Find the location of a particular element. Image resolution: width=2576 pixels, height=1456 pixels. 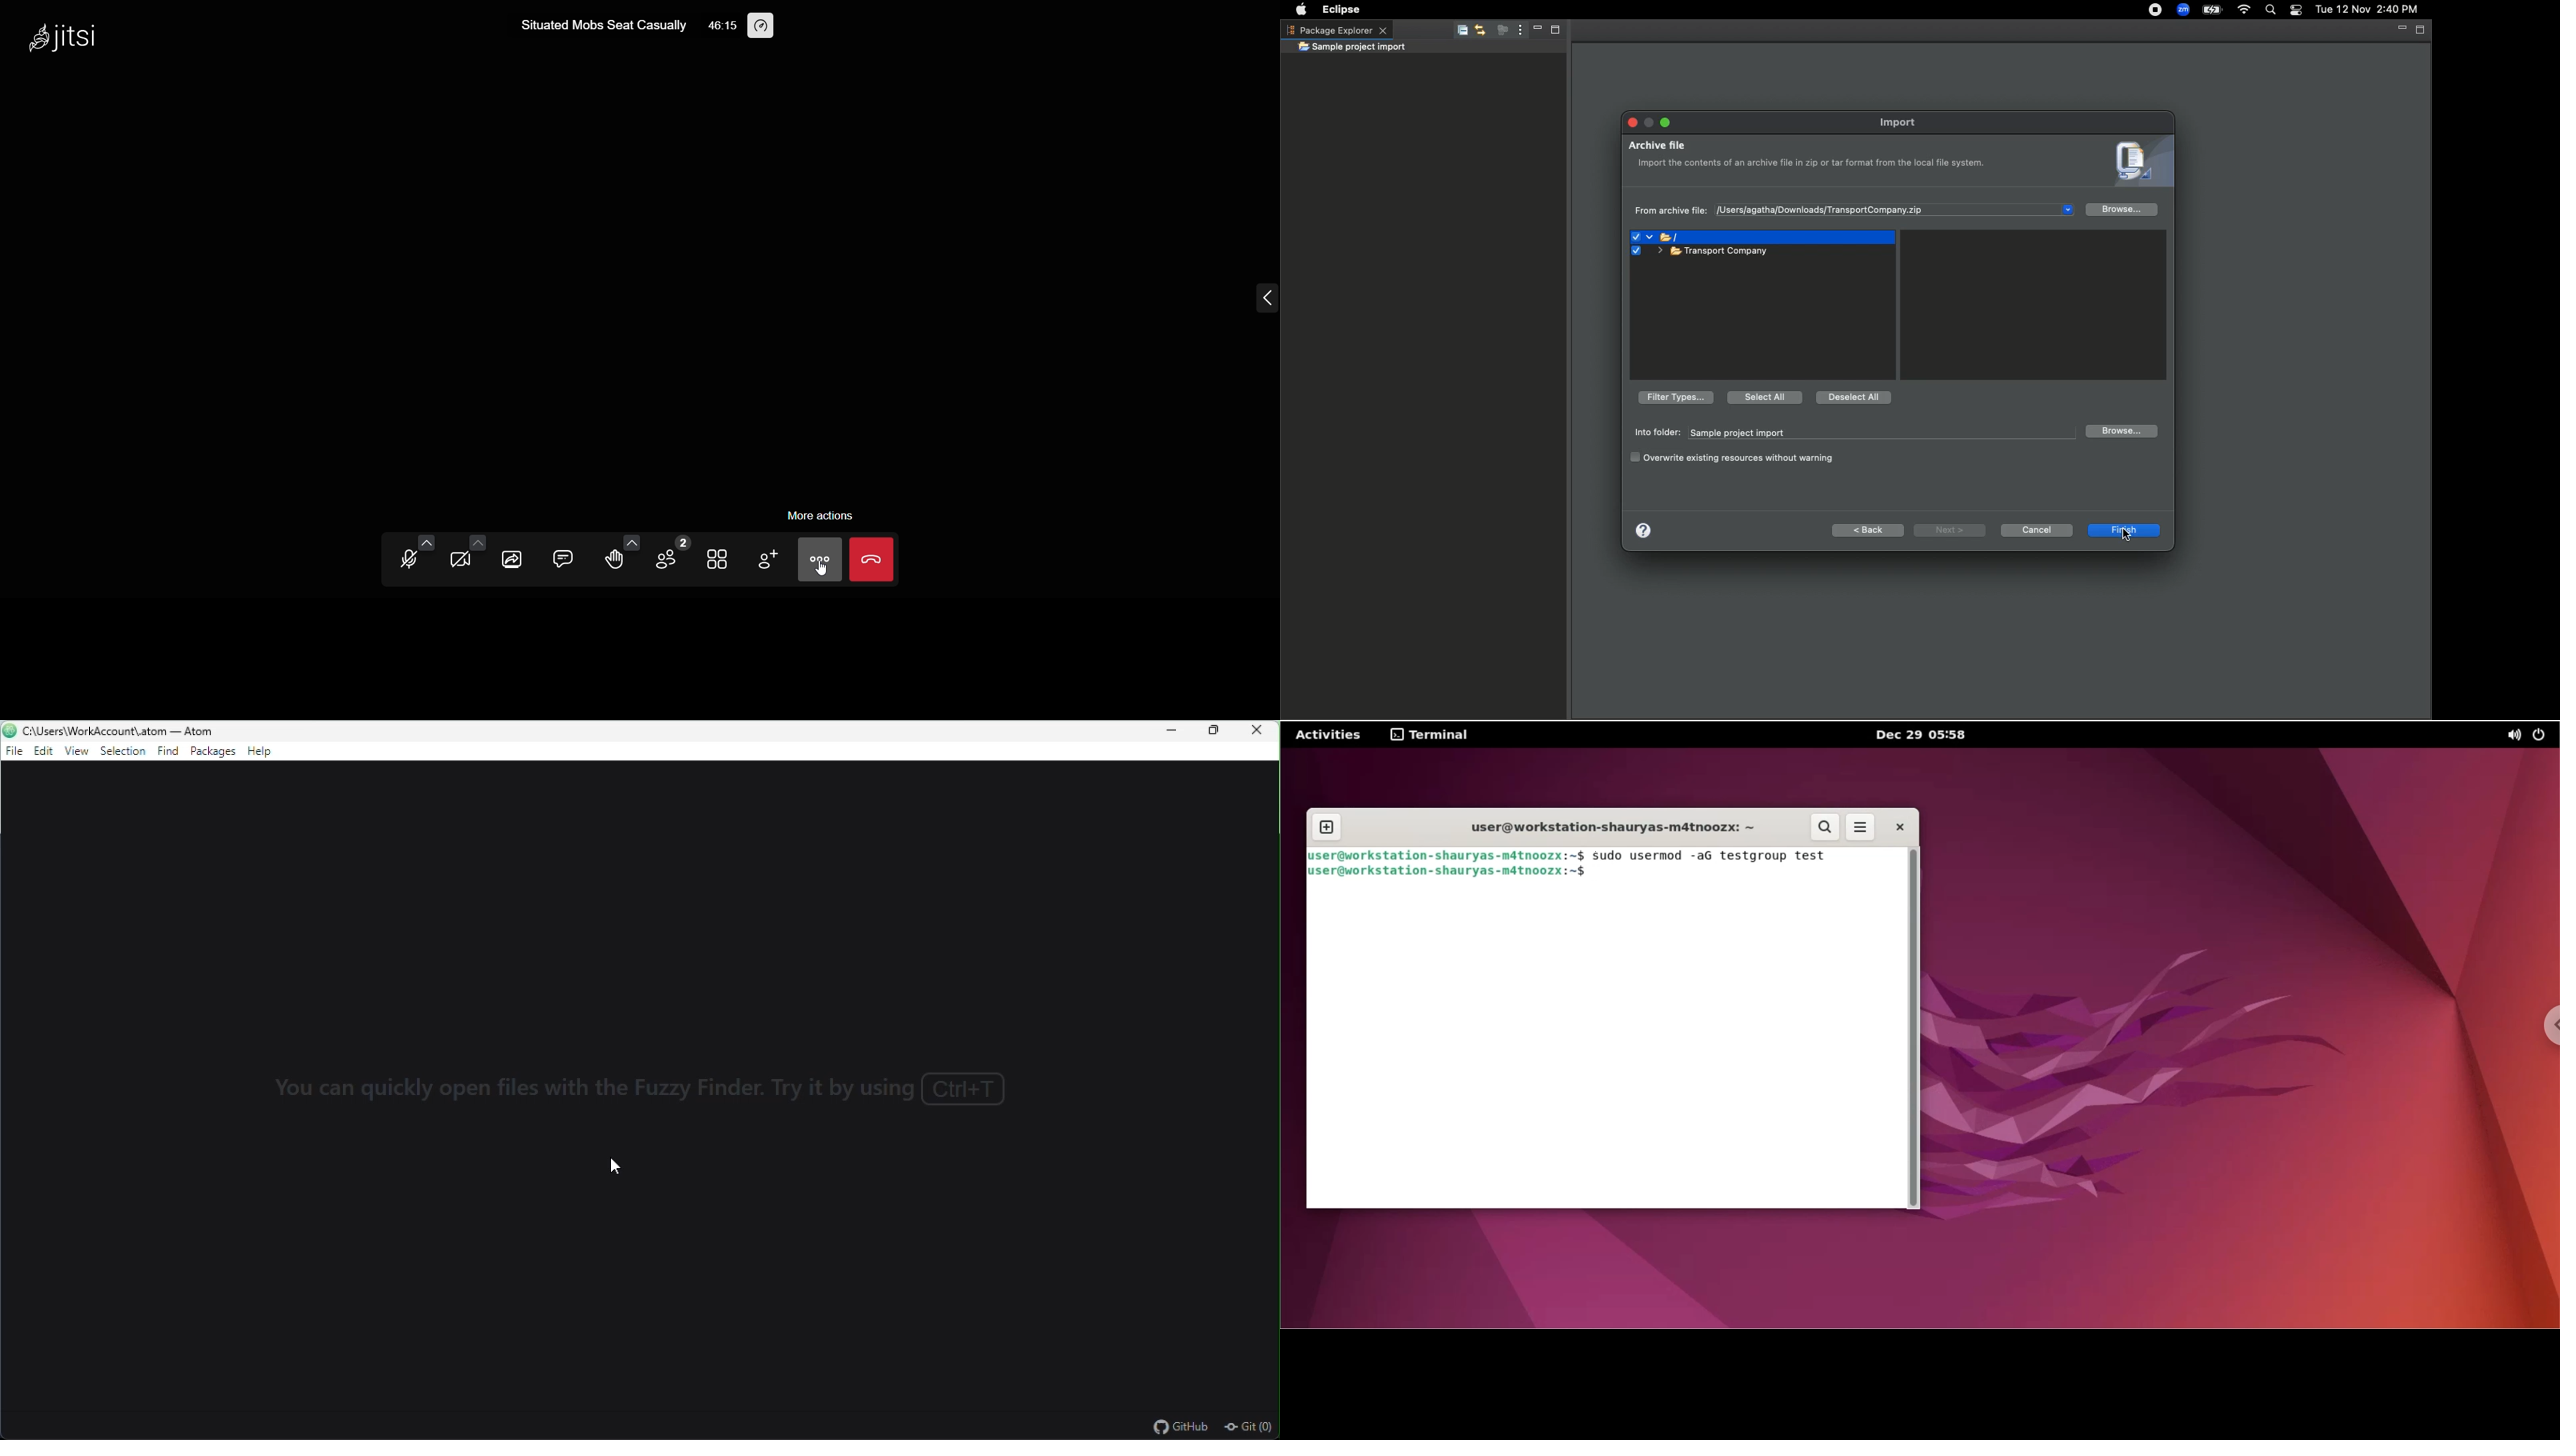

Sample project import is located at coordinates (1352, 48).